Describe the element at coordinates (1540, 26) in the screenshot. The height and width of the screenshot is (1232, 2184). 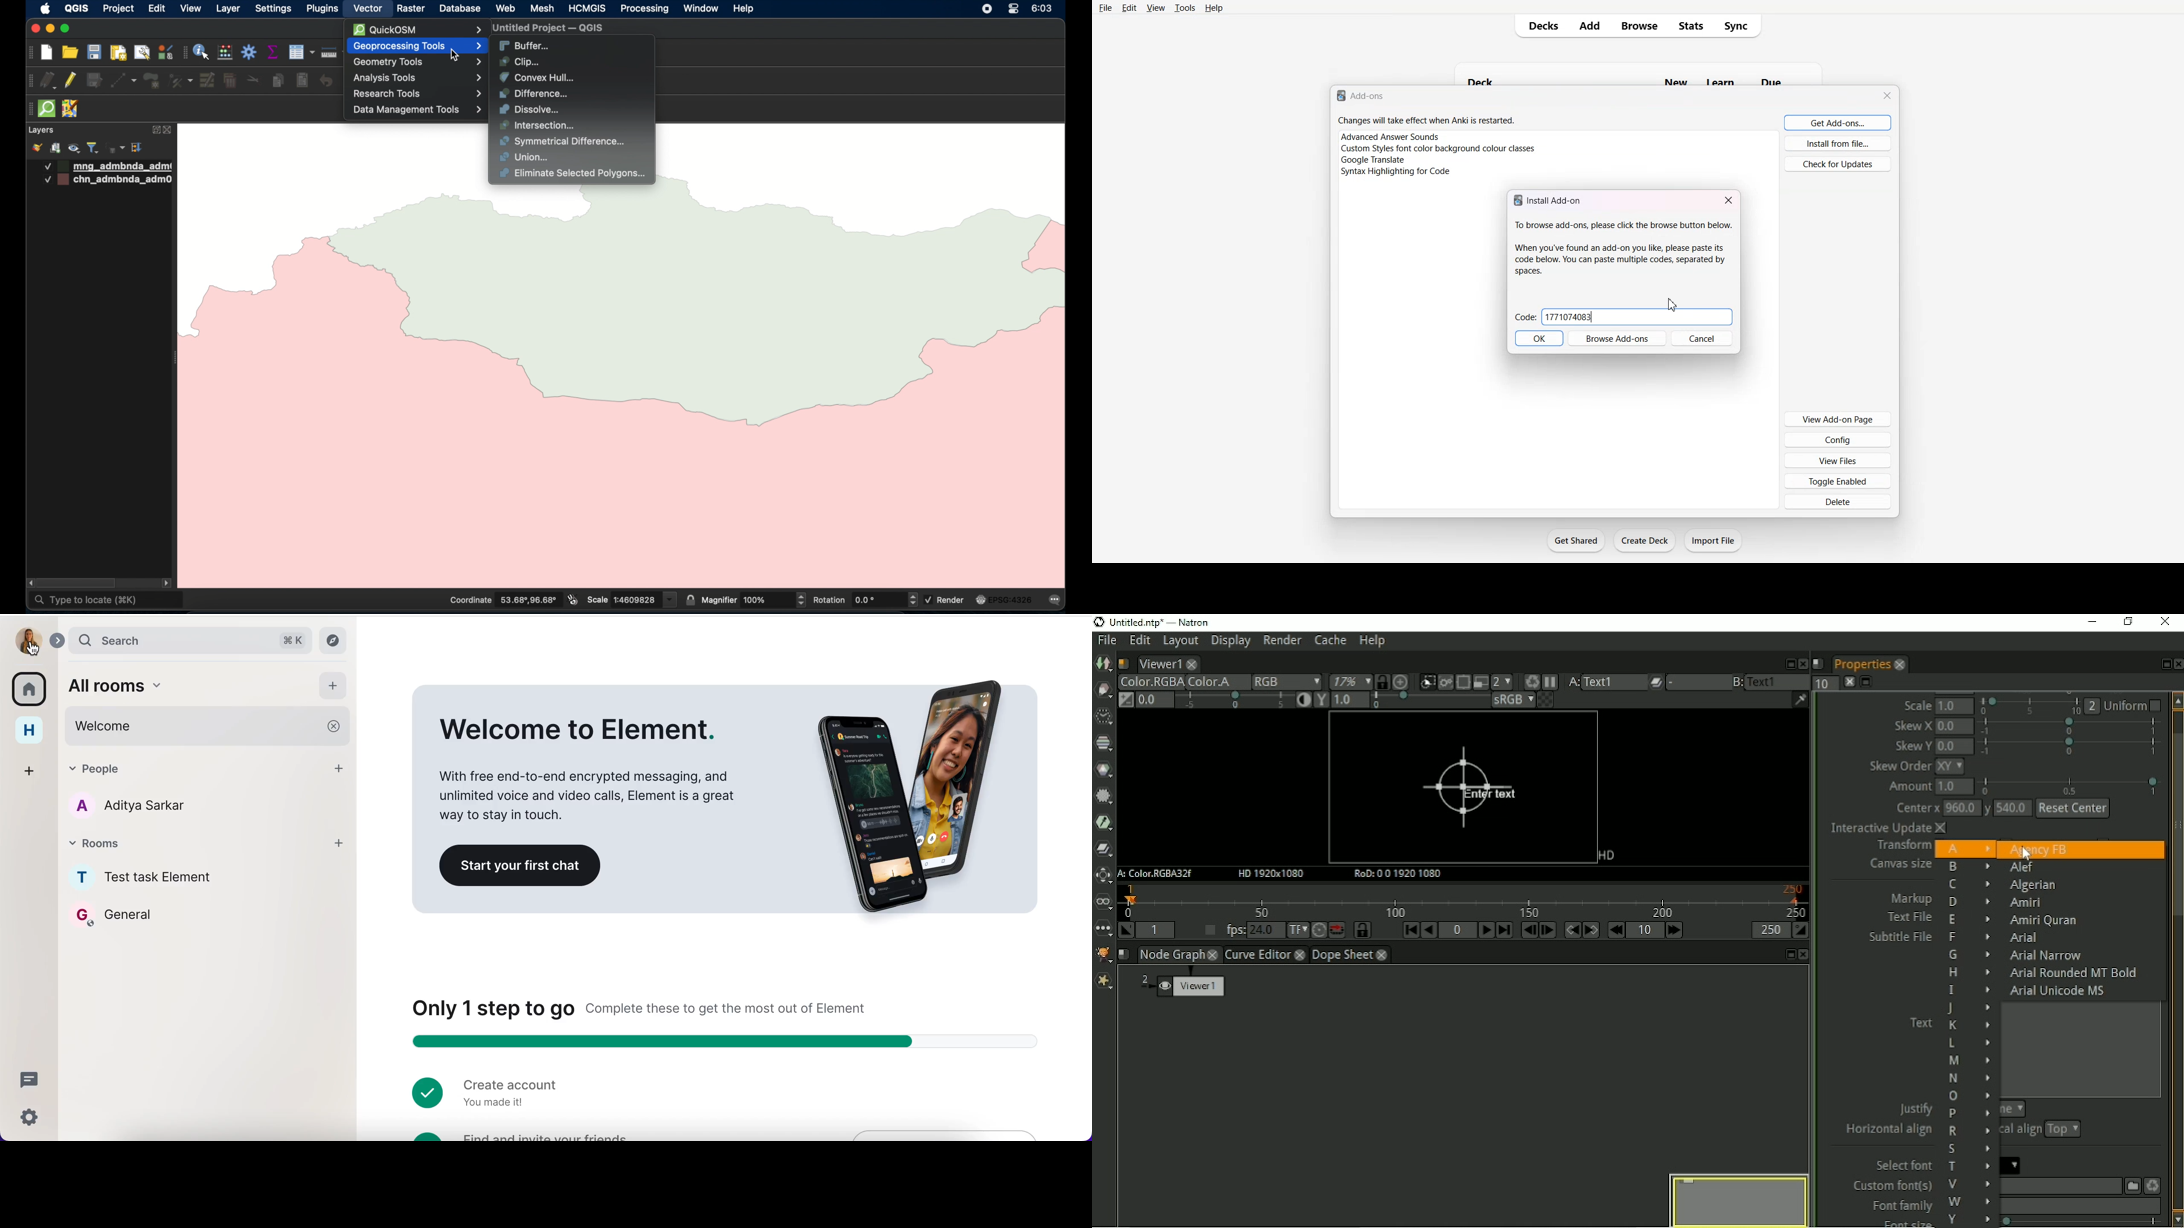
I see `Decks` at that location.